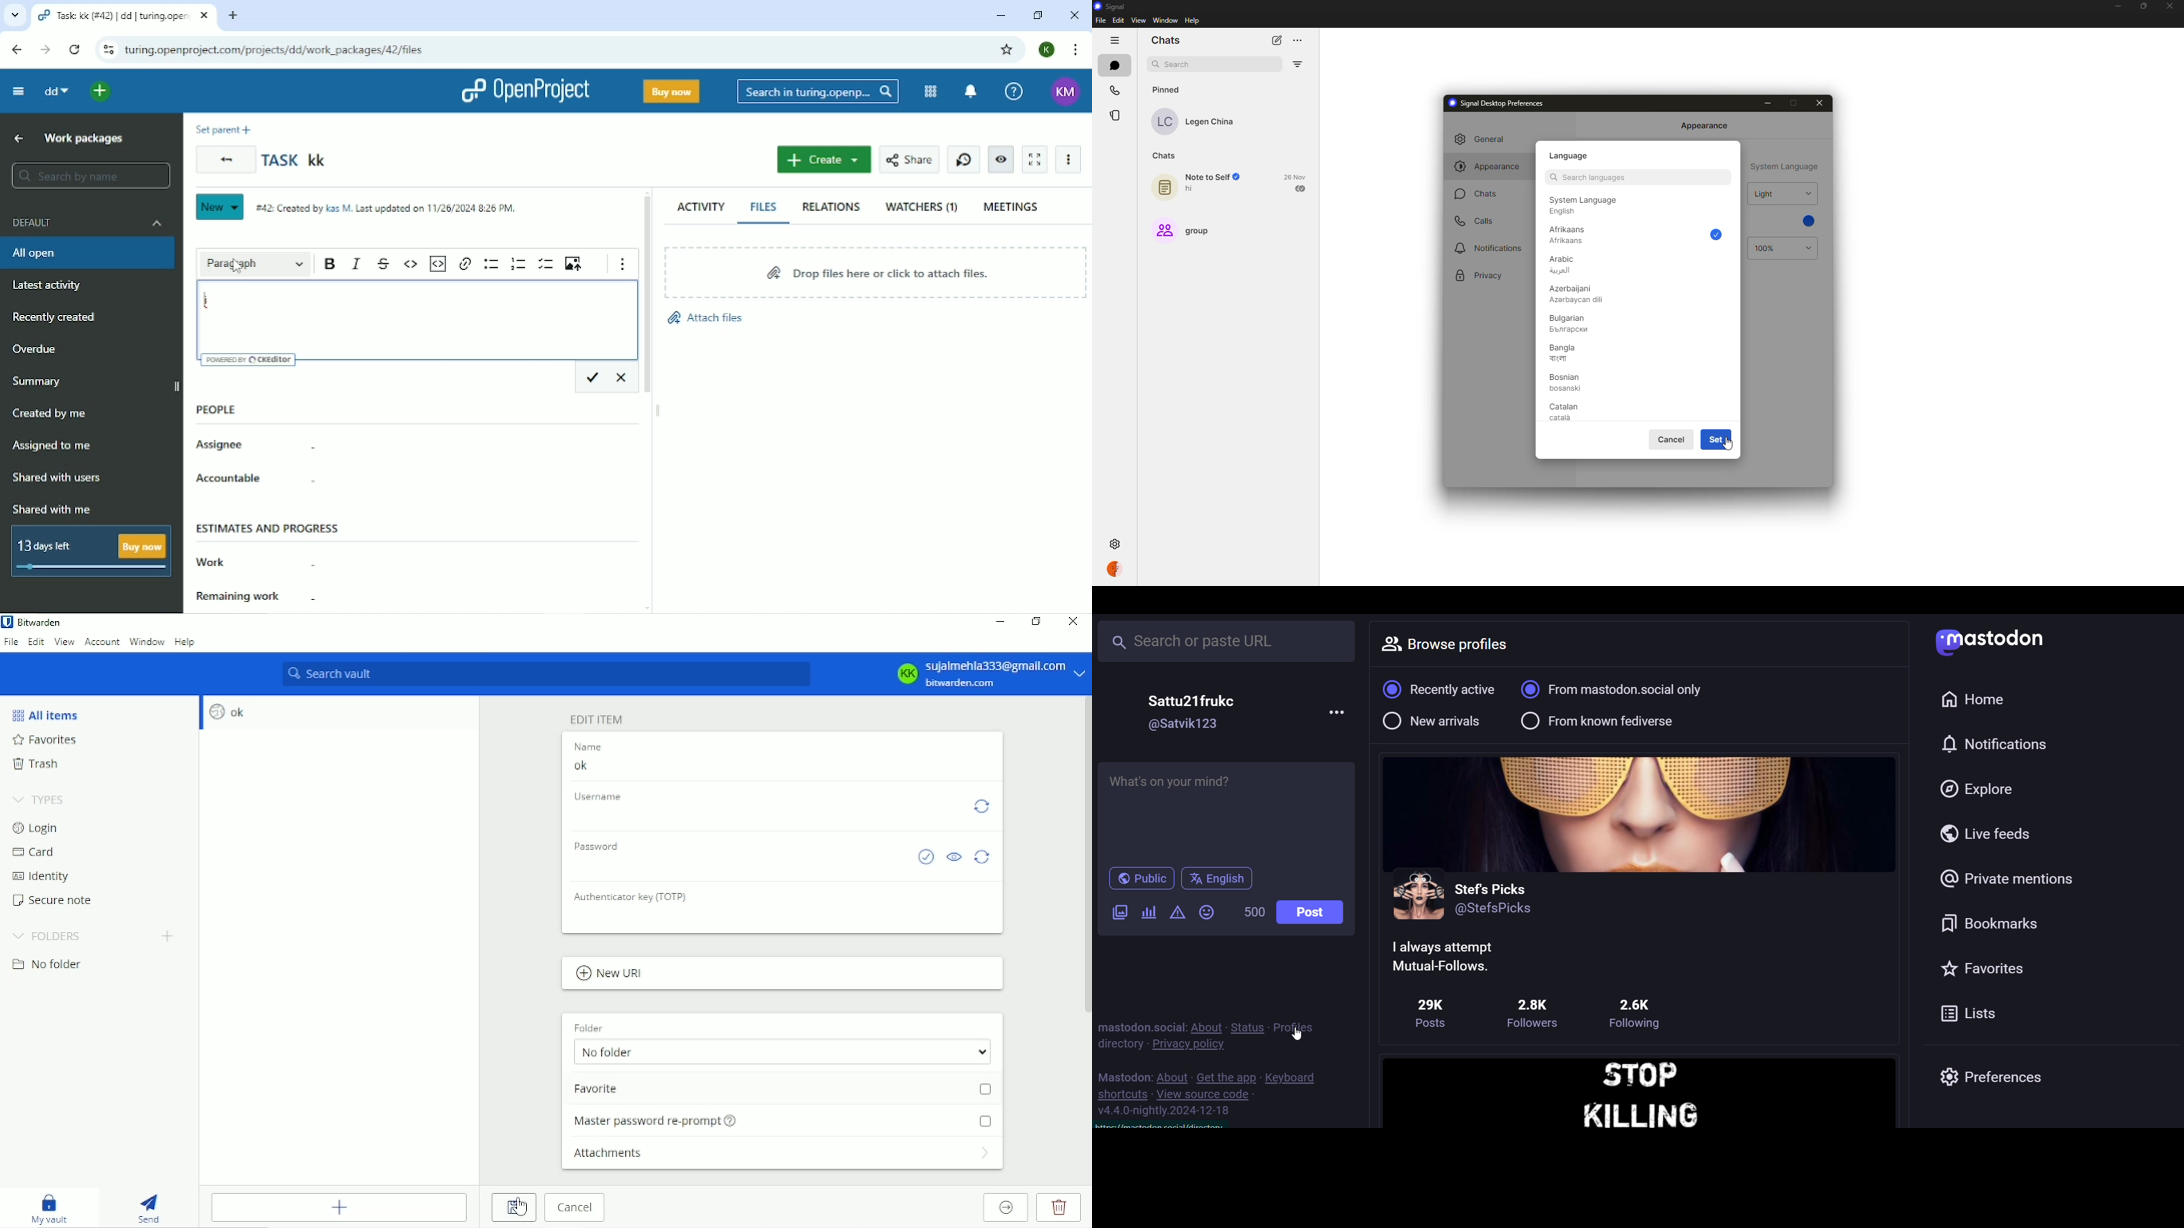  What do you see at coordinates (817, 90) in the screenshot?
I see `Search in turing.openproject.com` at bounding box center [817, 90].